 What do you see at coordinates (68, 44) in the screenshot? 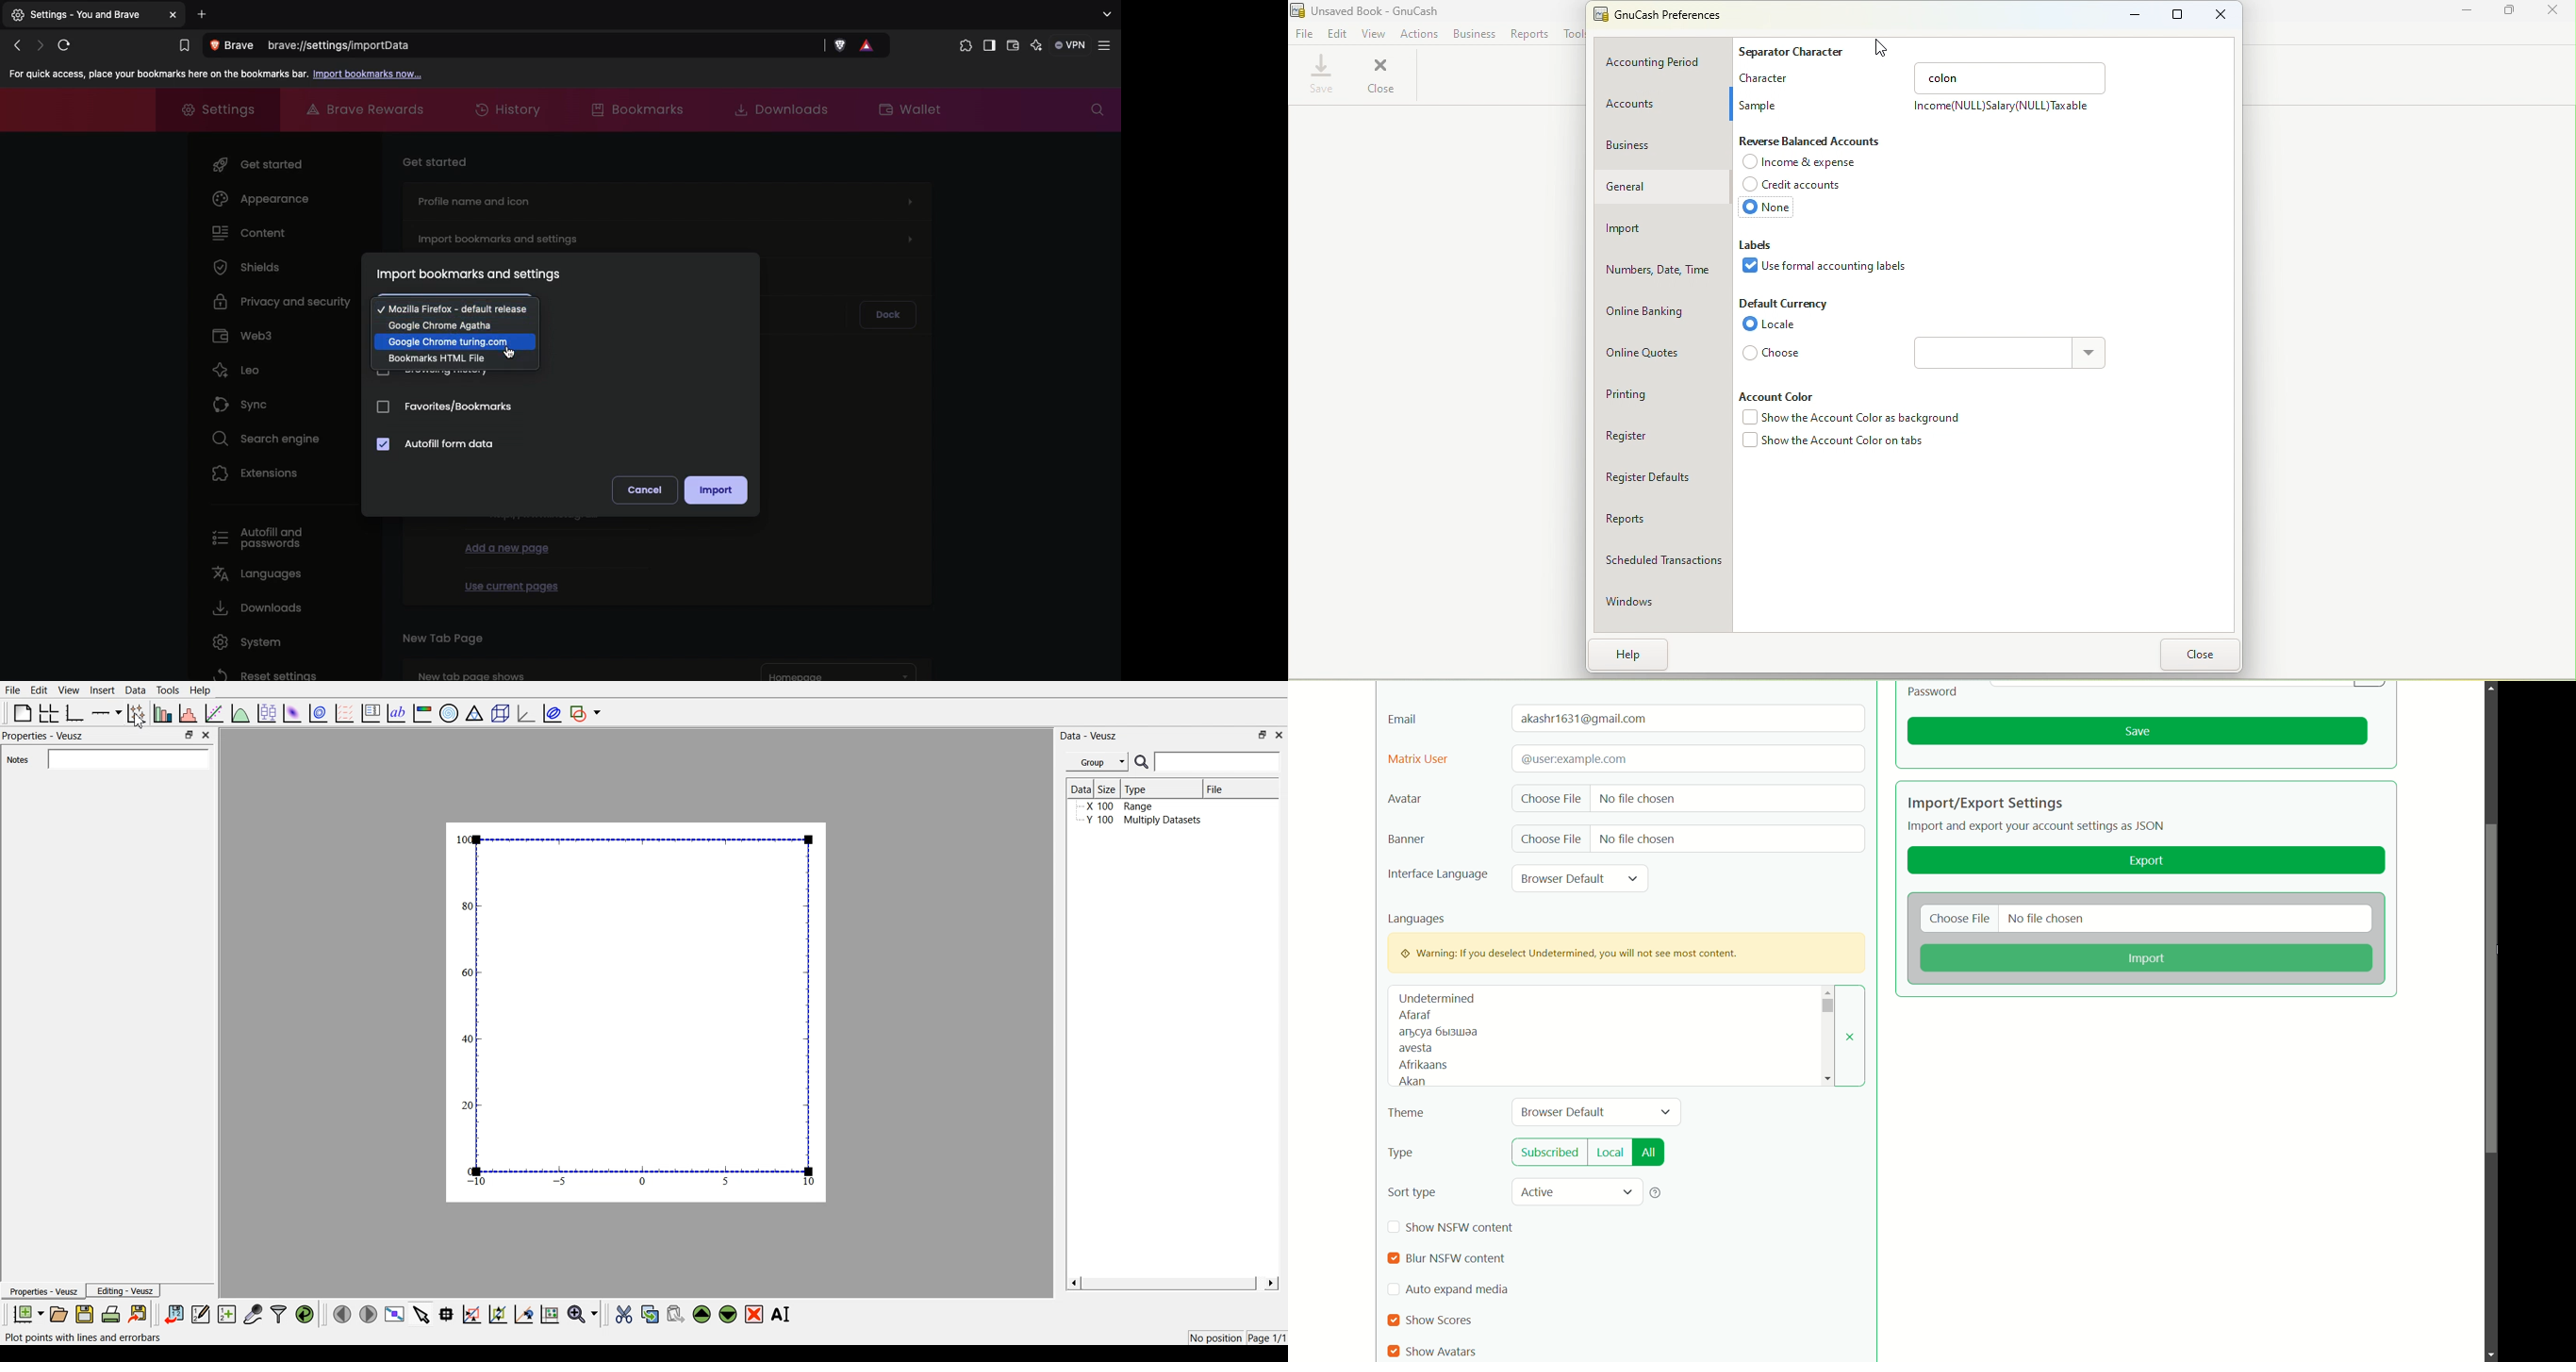
I see `Reload this page` at bounding box center [68, 44].